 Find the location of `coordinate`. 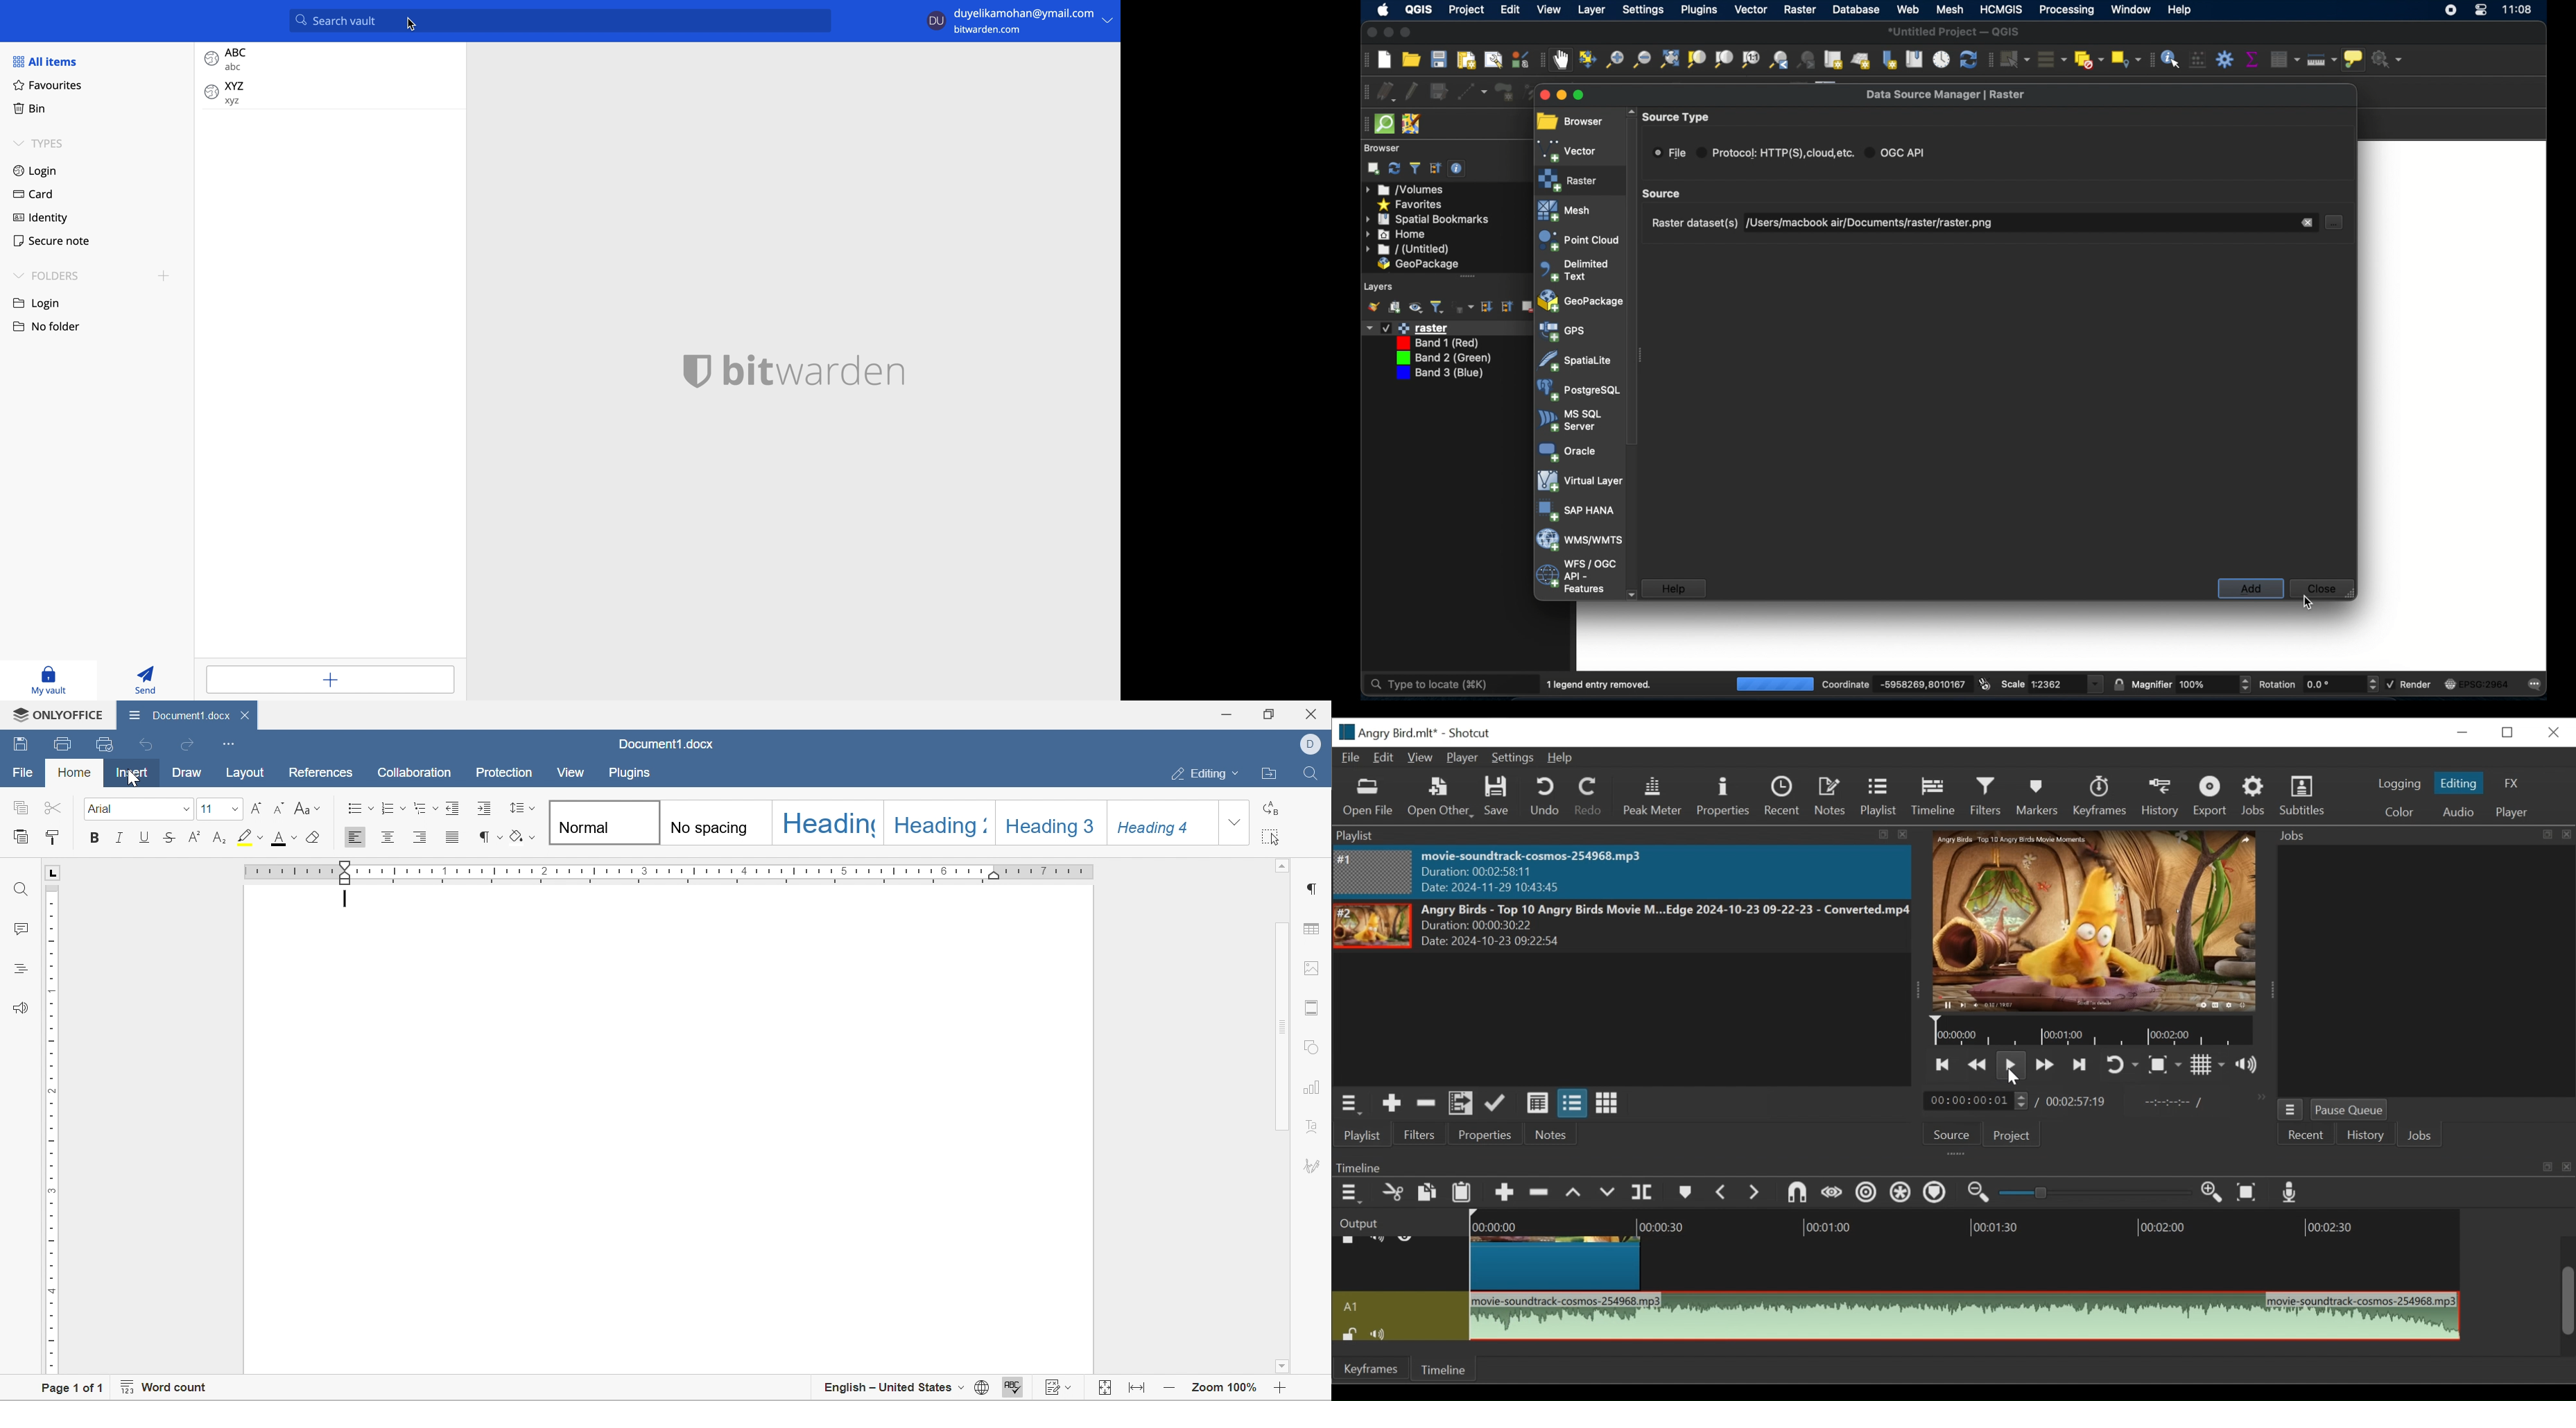

coordinate is located at coordinates (1844, 684).